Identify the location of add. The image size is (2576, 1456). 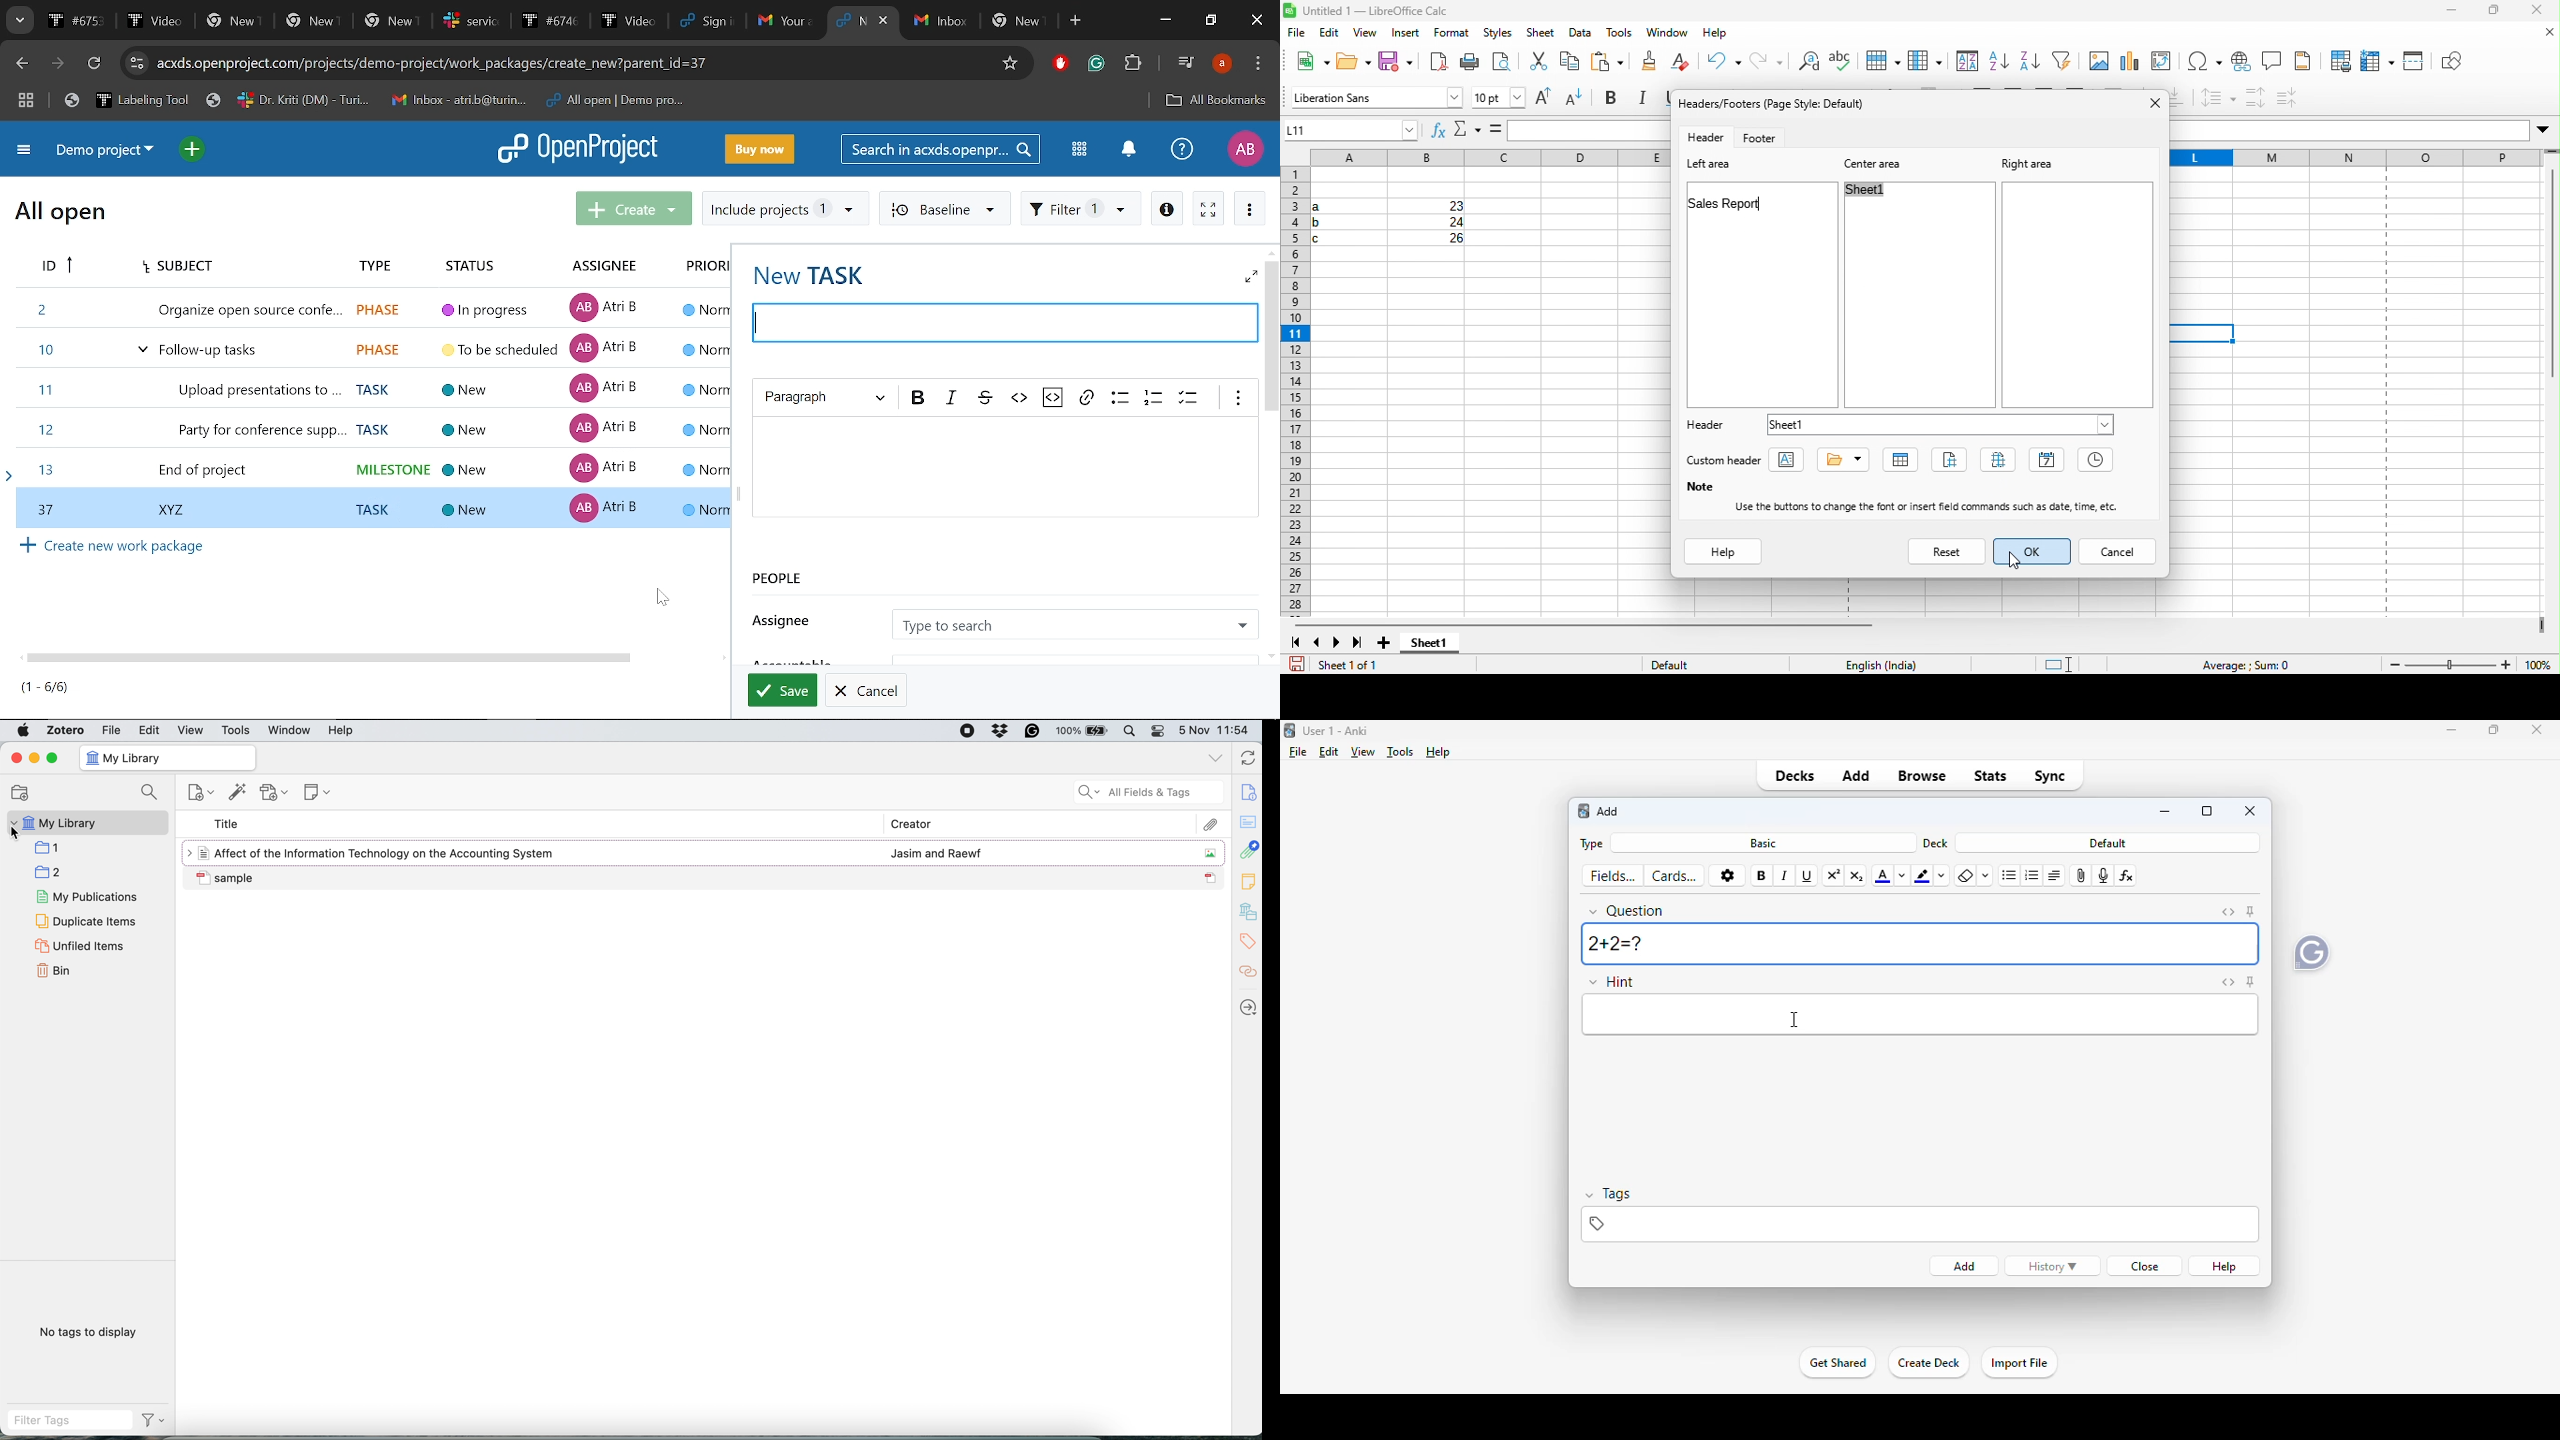
(1607, 811).